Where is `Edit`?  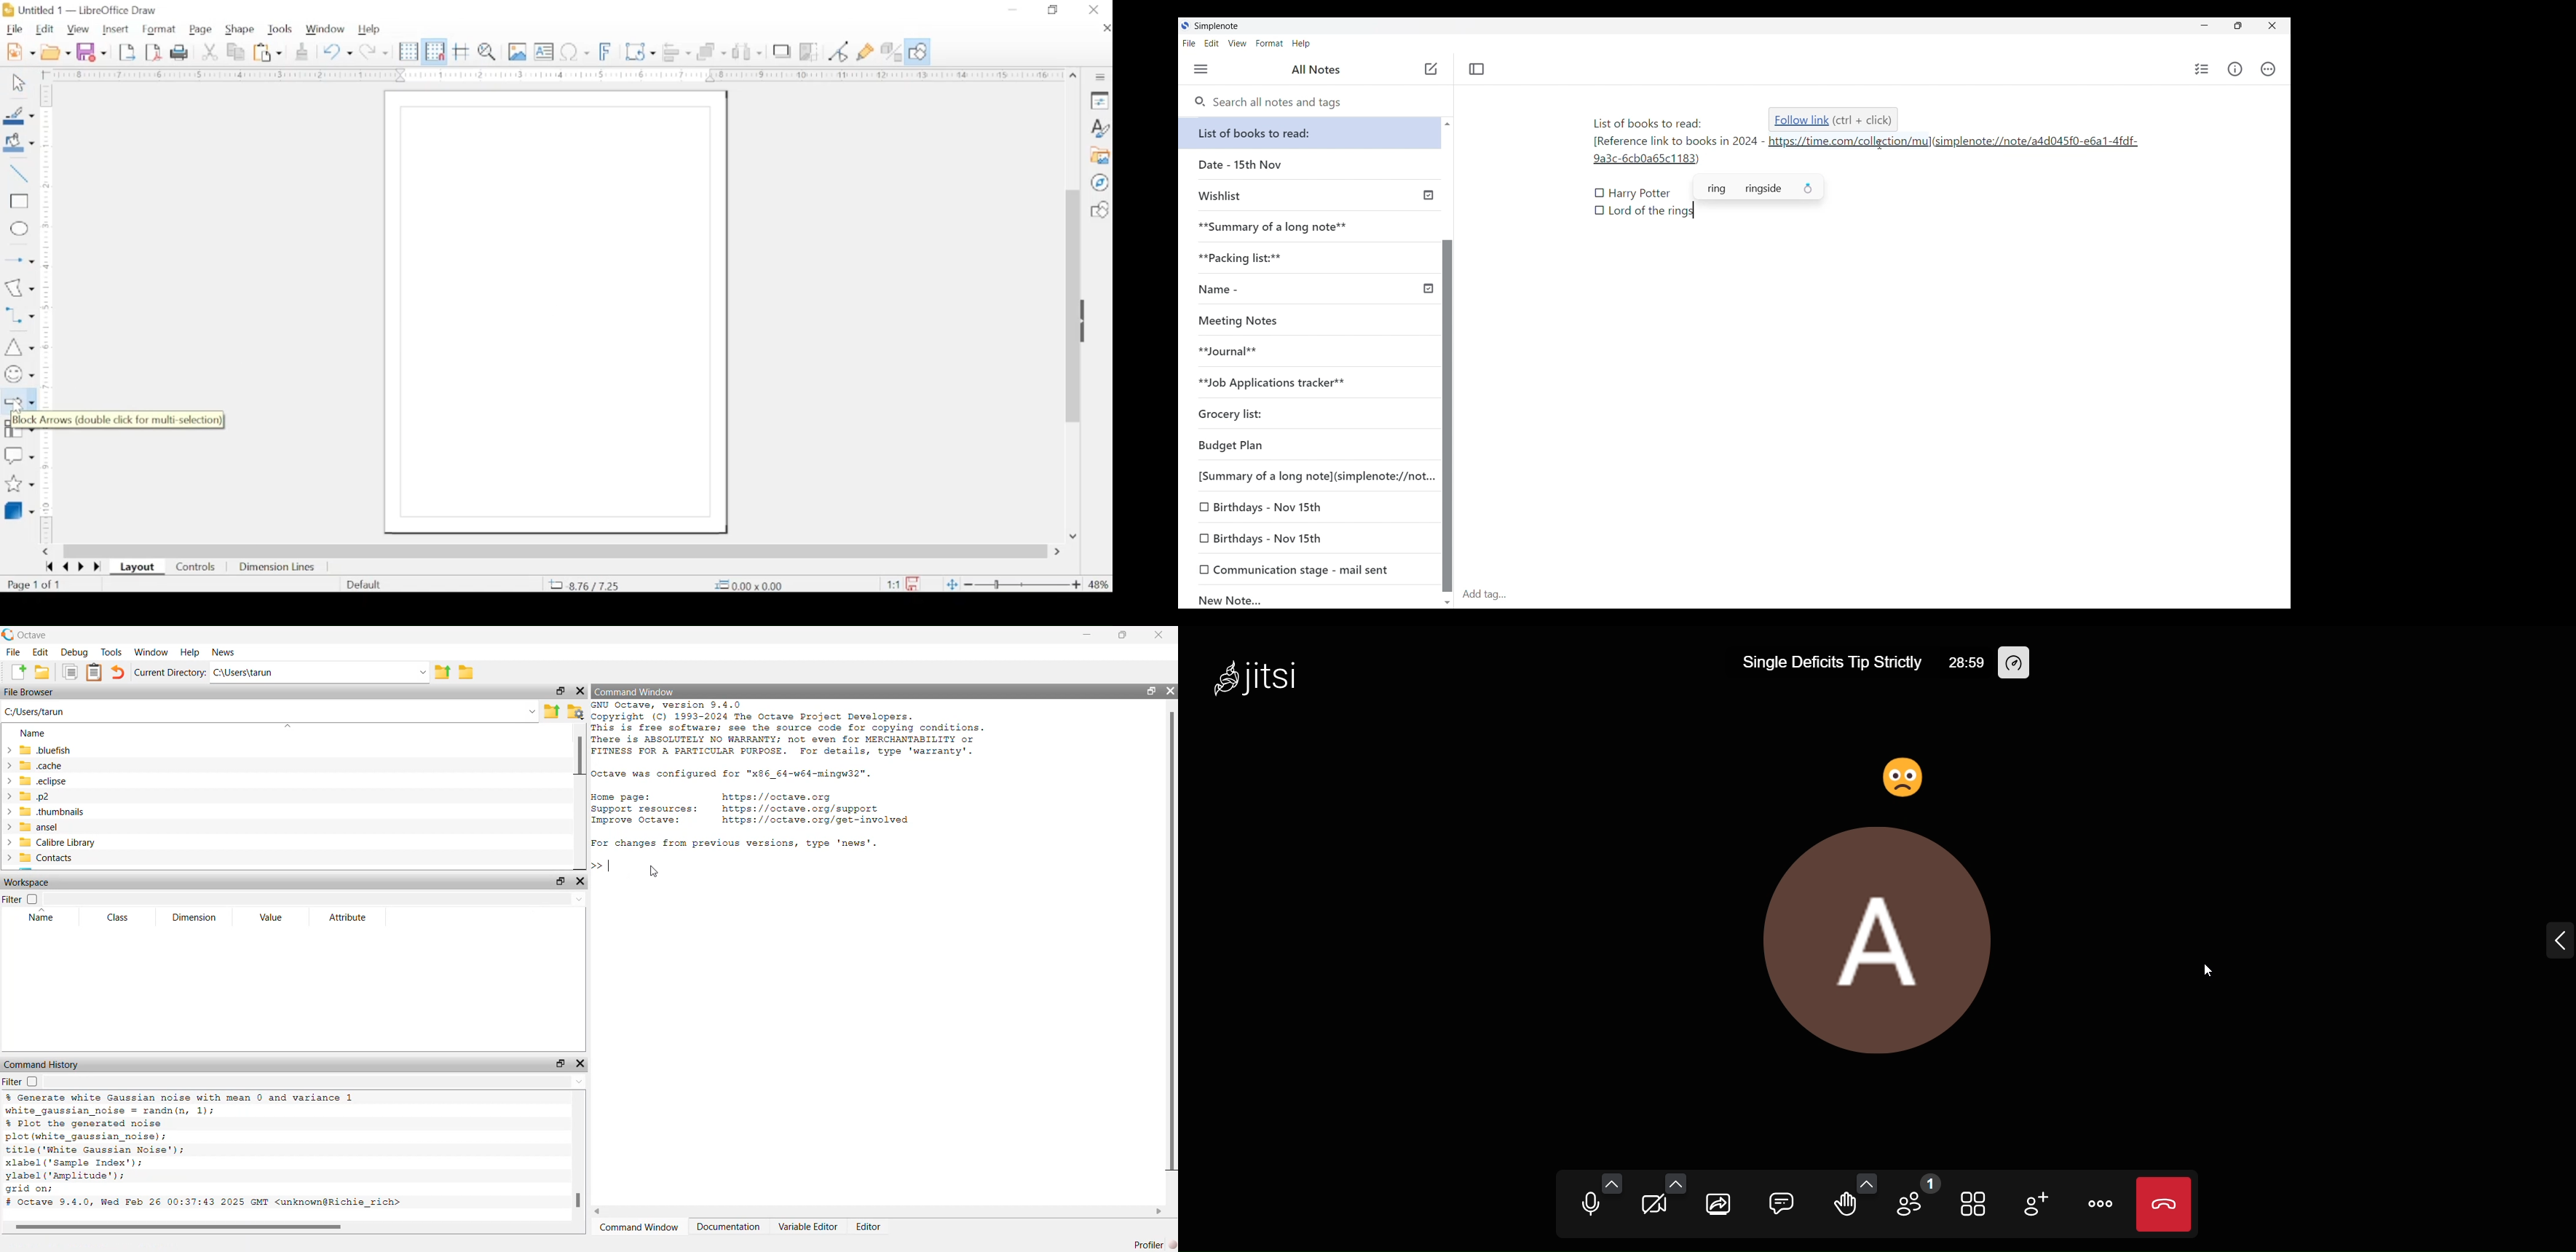
Edit is located at coordinates (1212, 43).